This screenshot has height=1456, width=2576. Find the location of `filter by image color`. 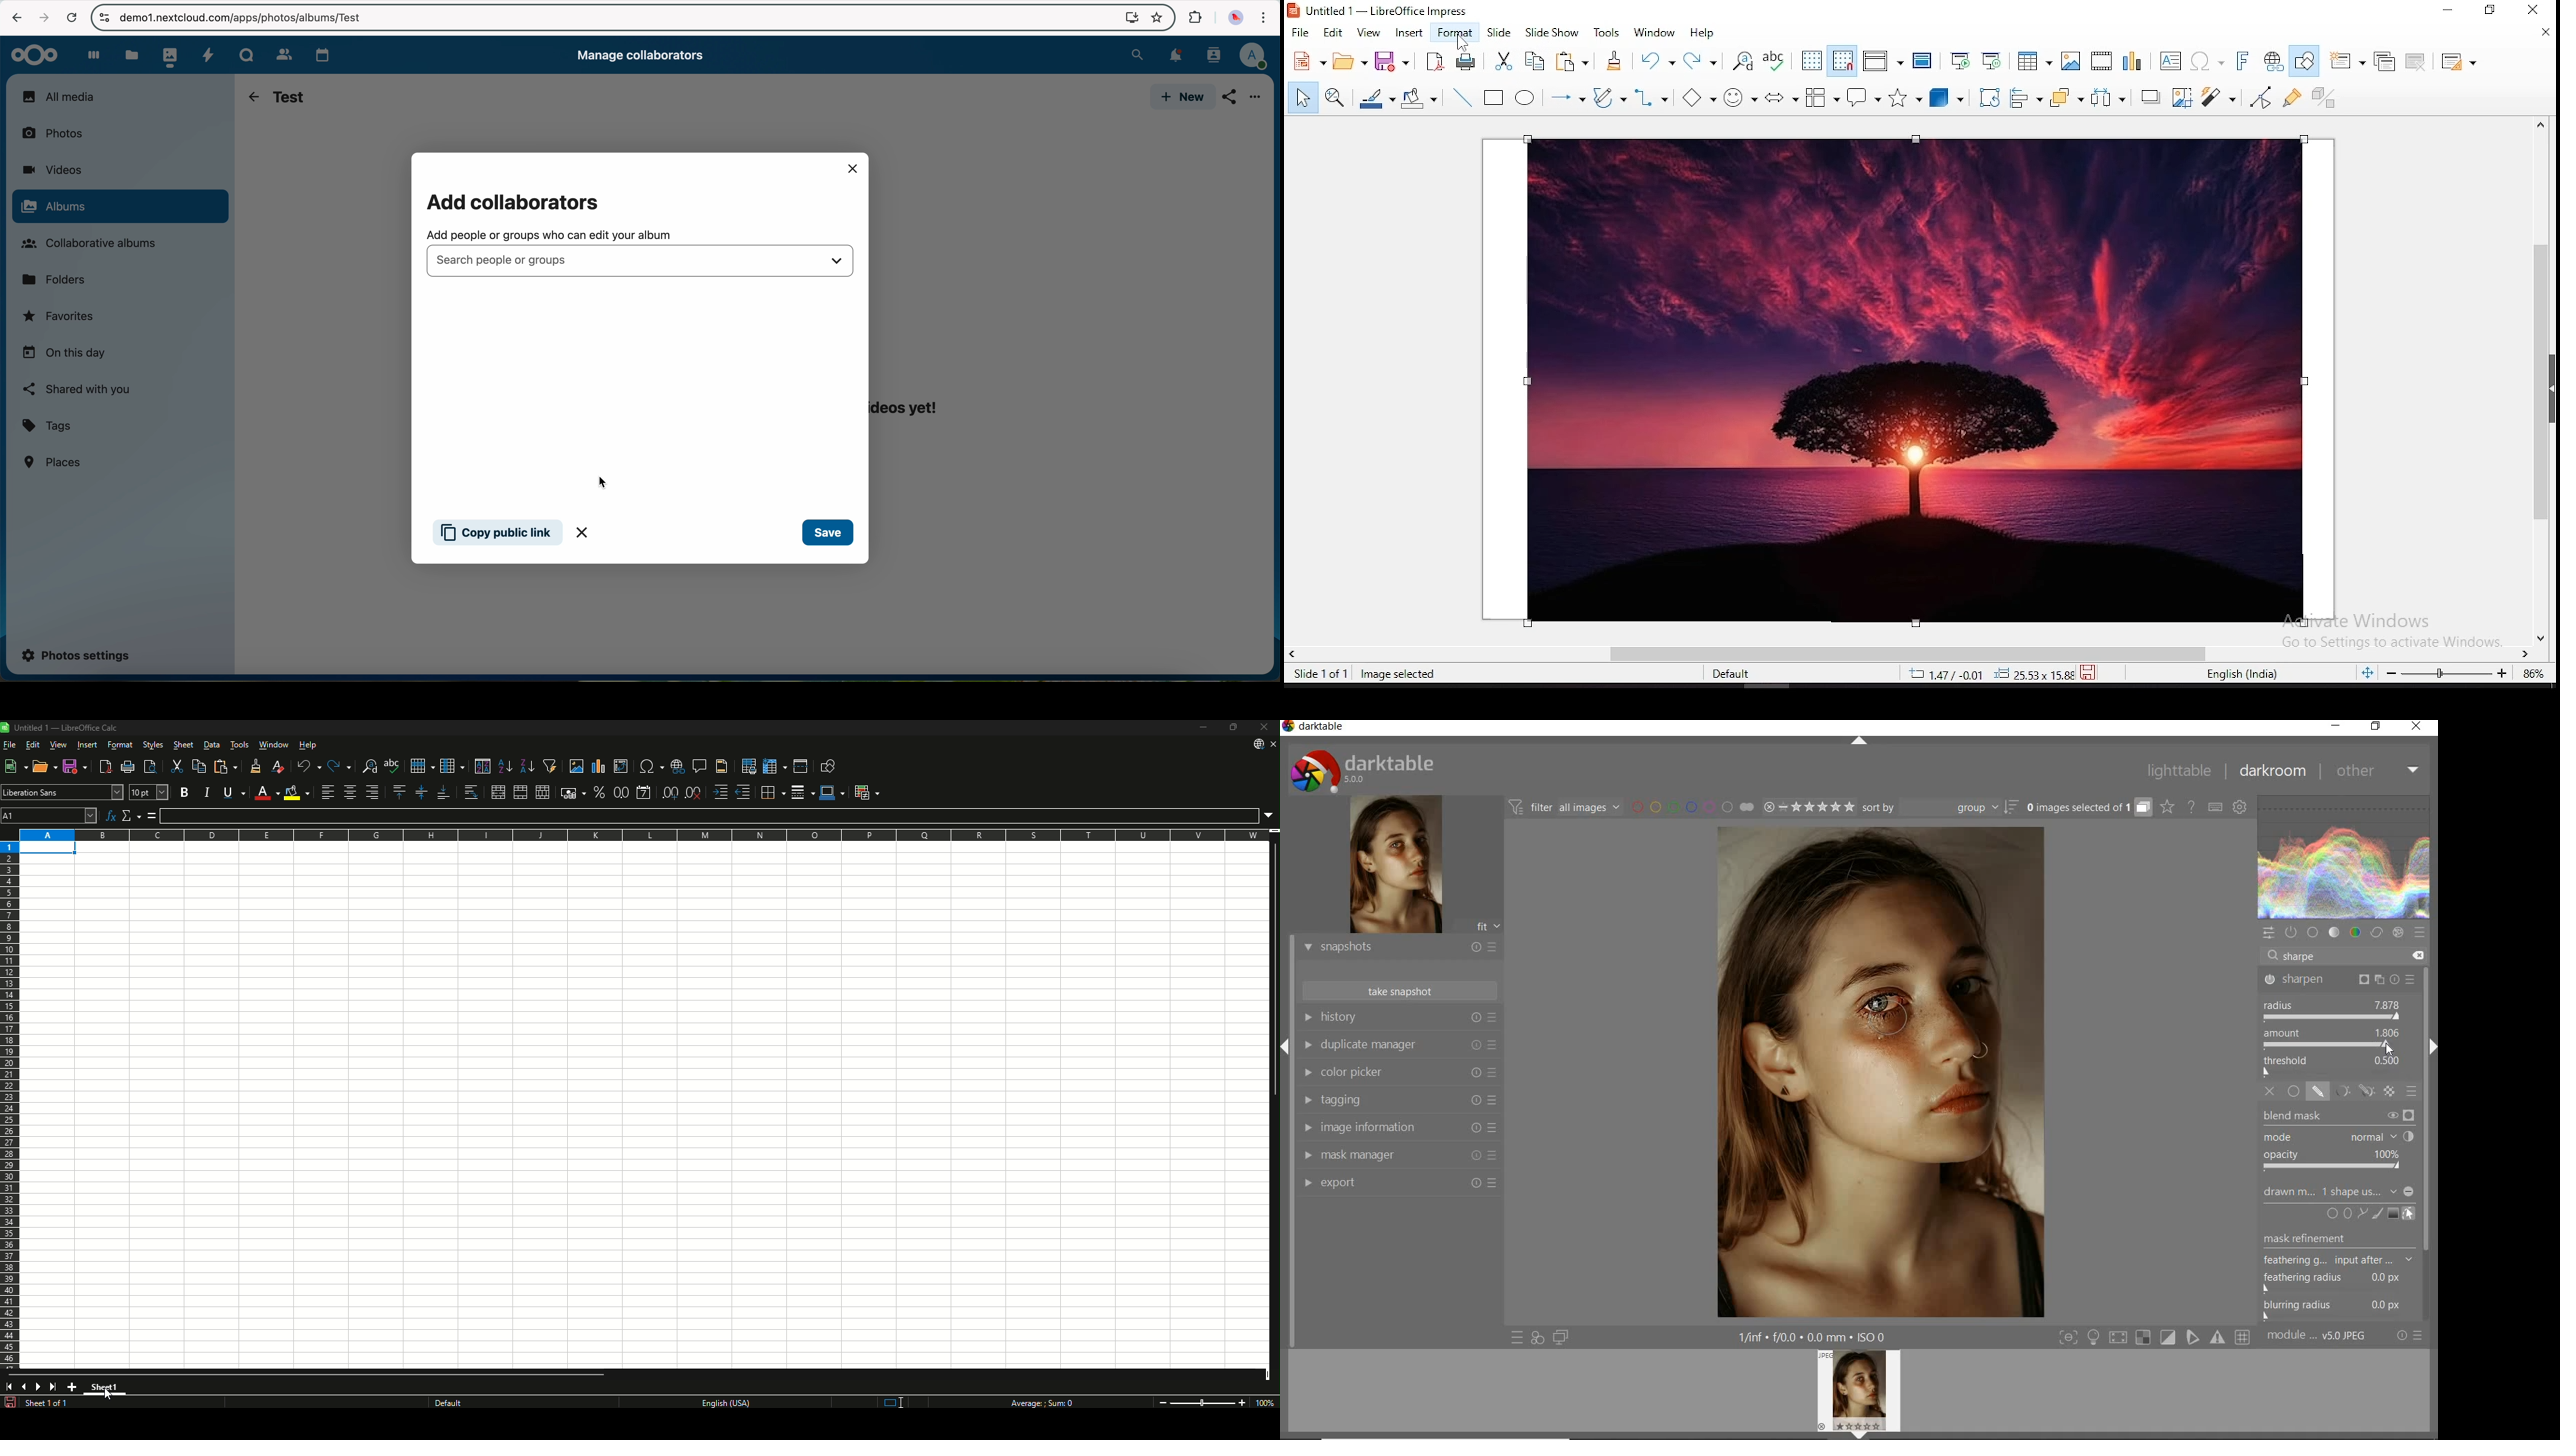

filter by image color is located at coordinates (1692, 808).